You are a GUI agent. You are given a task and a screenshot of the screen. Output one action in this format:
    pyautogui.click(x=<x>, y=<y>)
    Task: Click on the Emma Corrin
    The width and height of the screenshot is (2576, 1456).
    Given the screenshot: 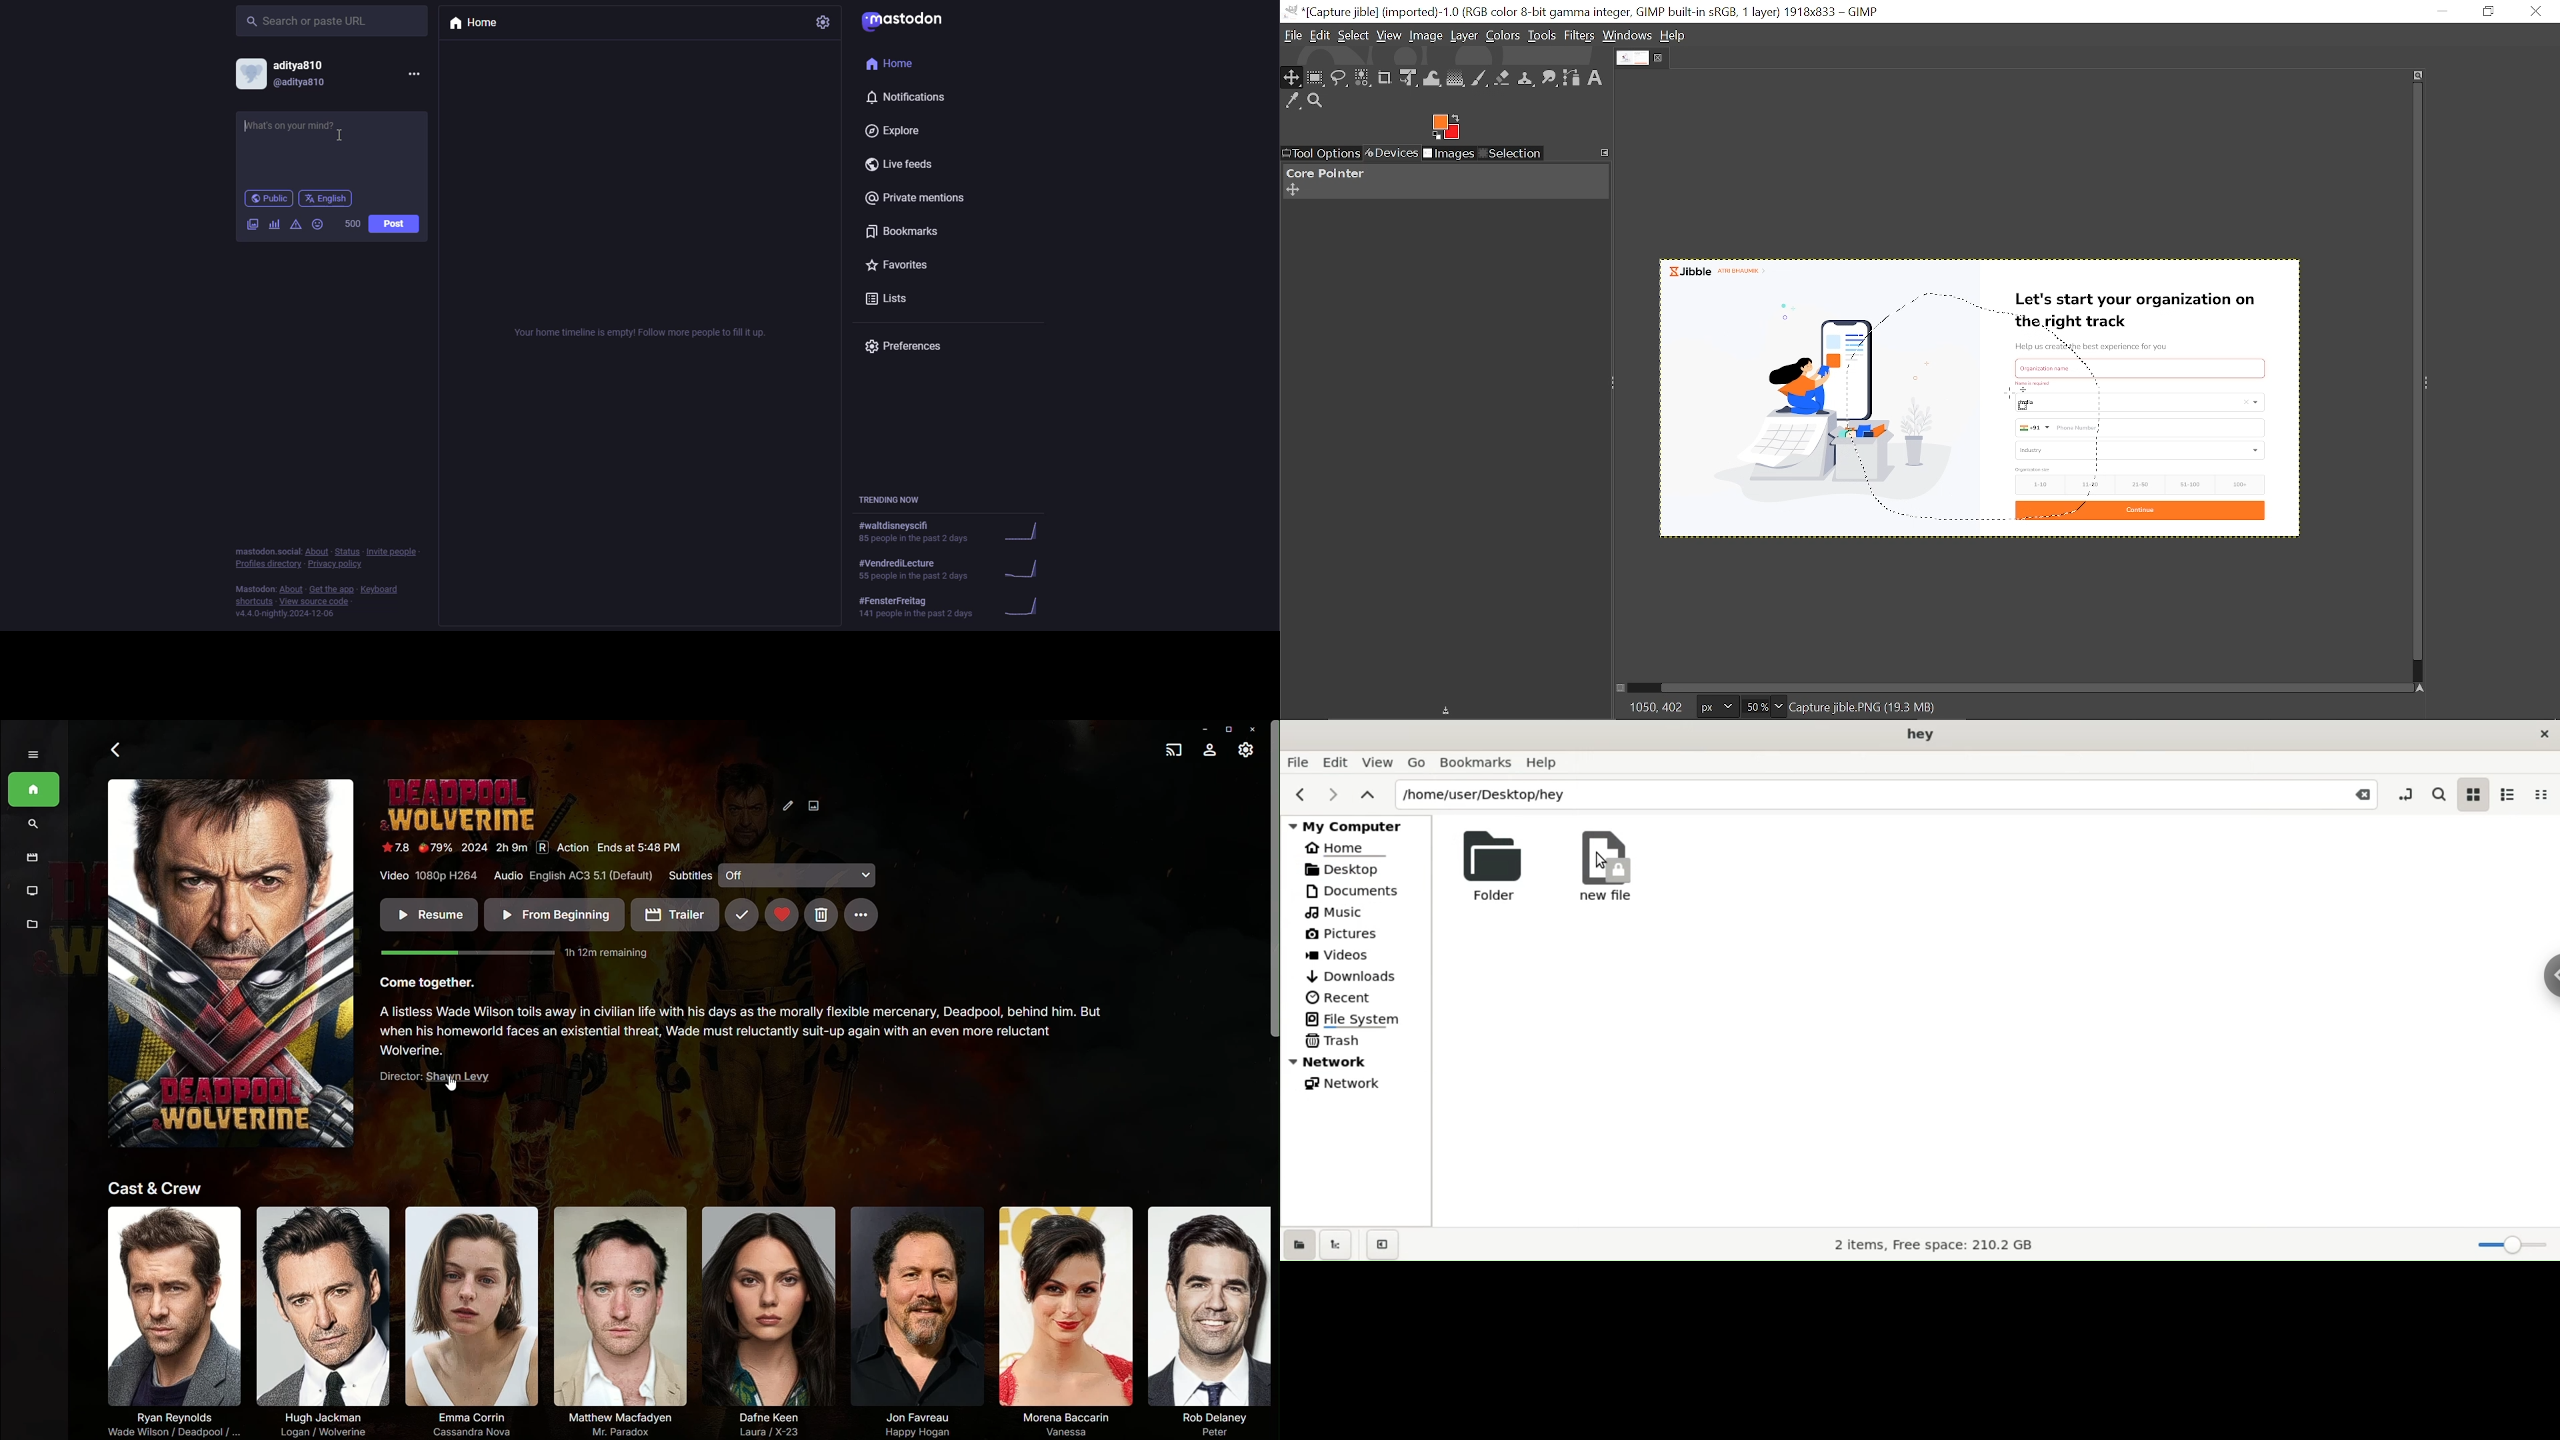 What is the action you would take?
    pyautogui.click(x=465, y=1321)
    